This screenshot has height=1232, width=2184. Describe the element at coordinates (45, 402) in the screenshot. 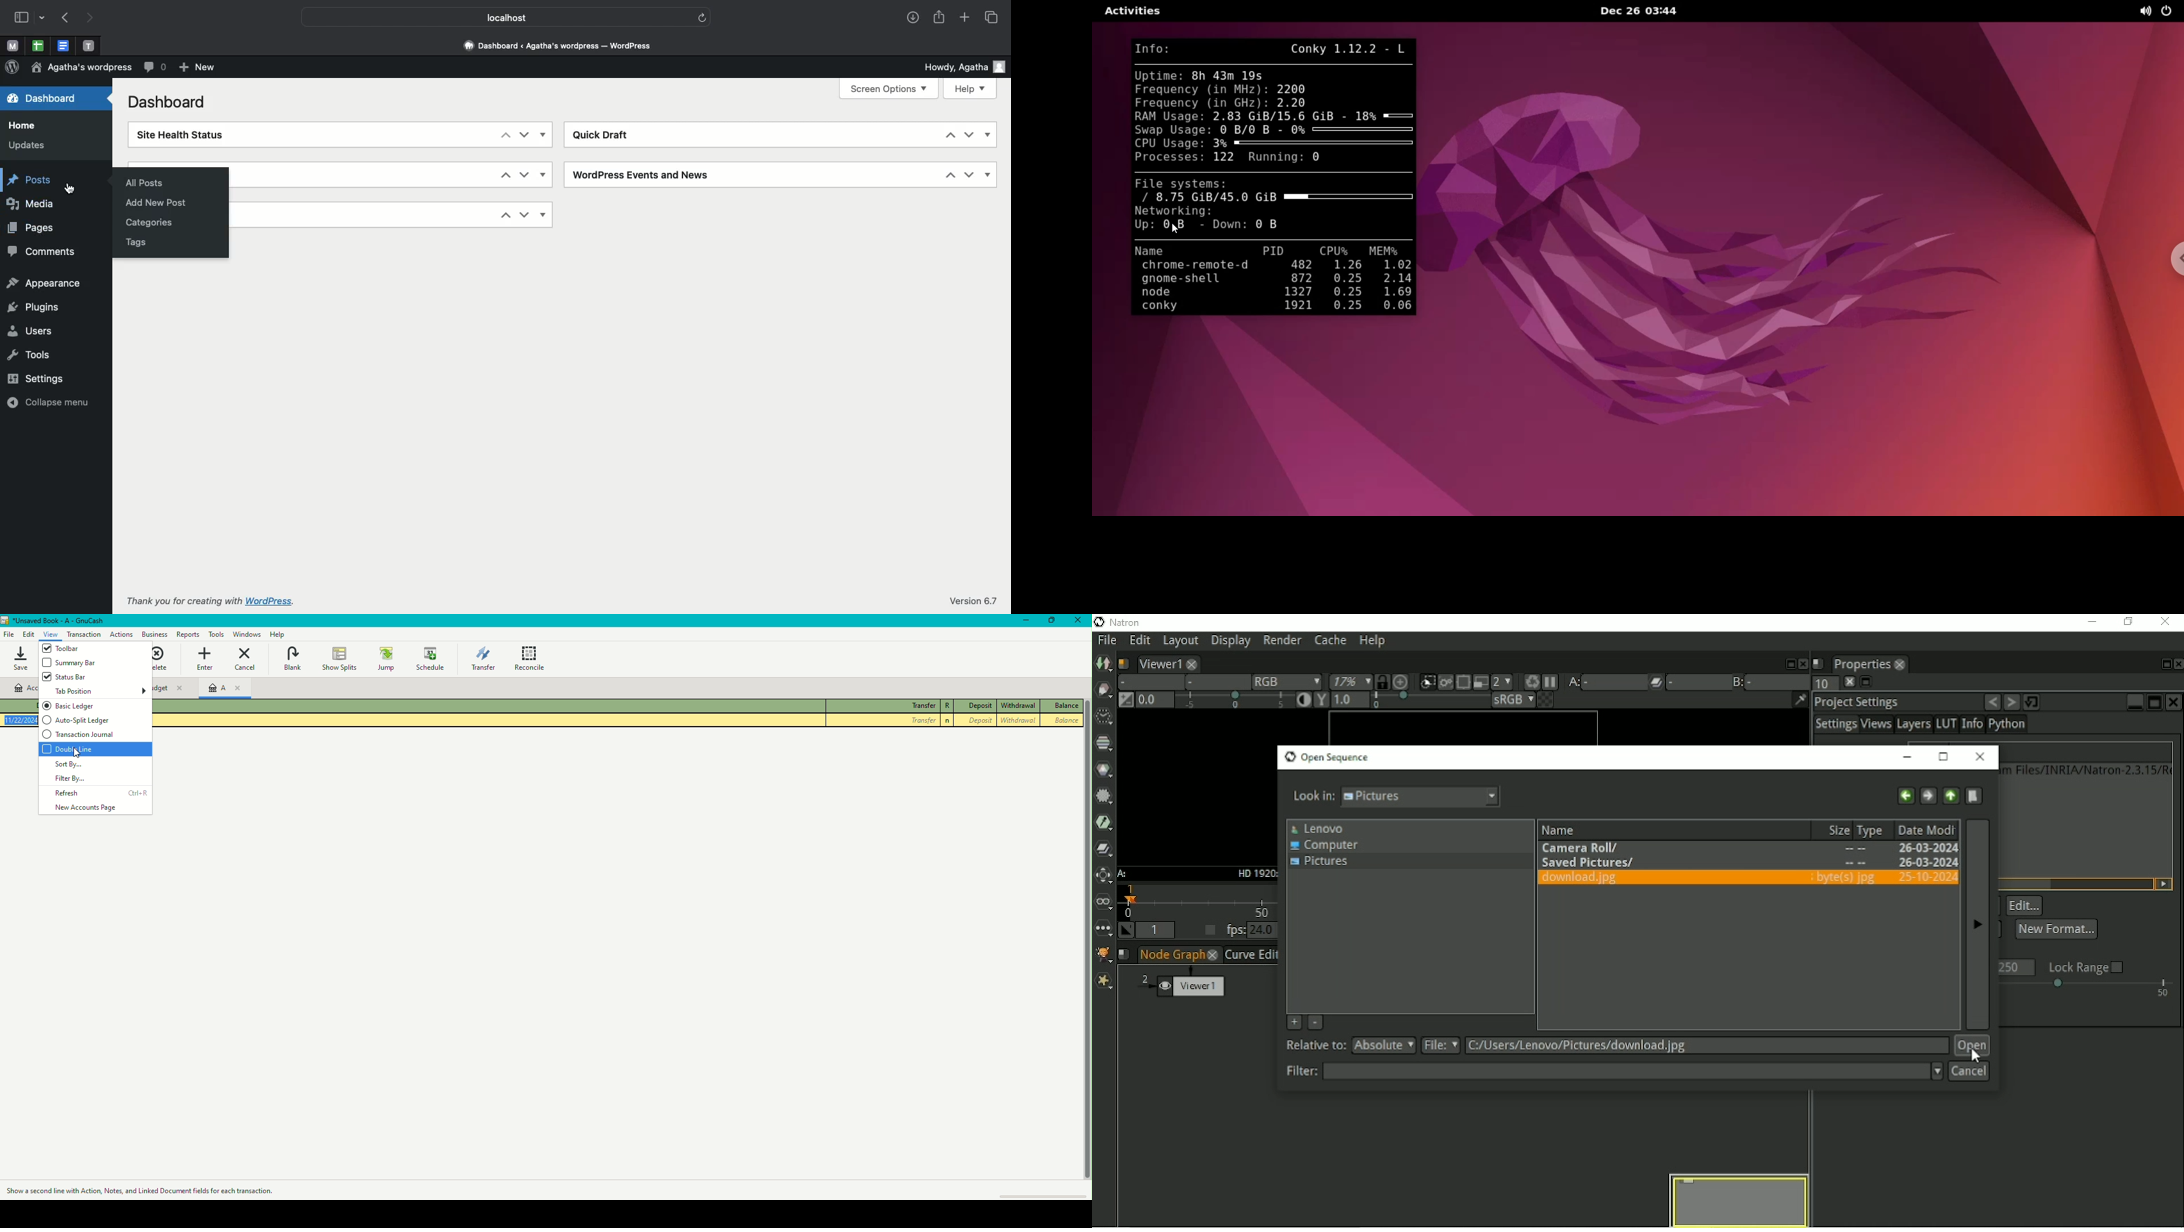

I see `Collapse menu` at that location.